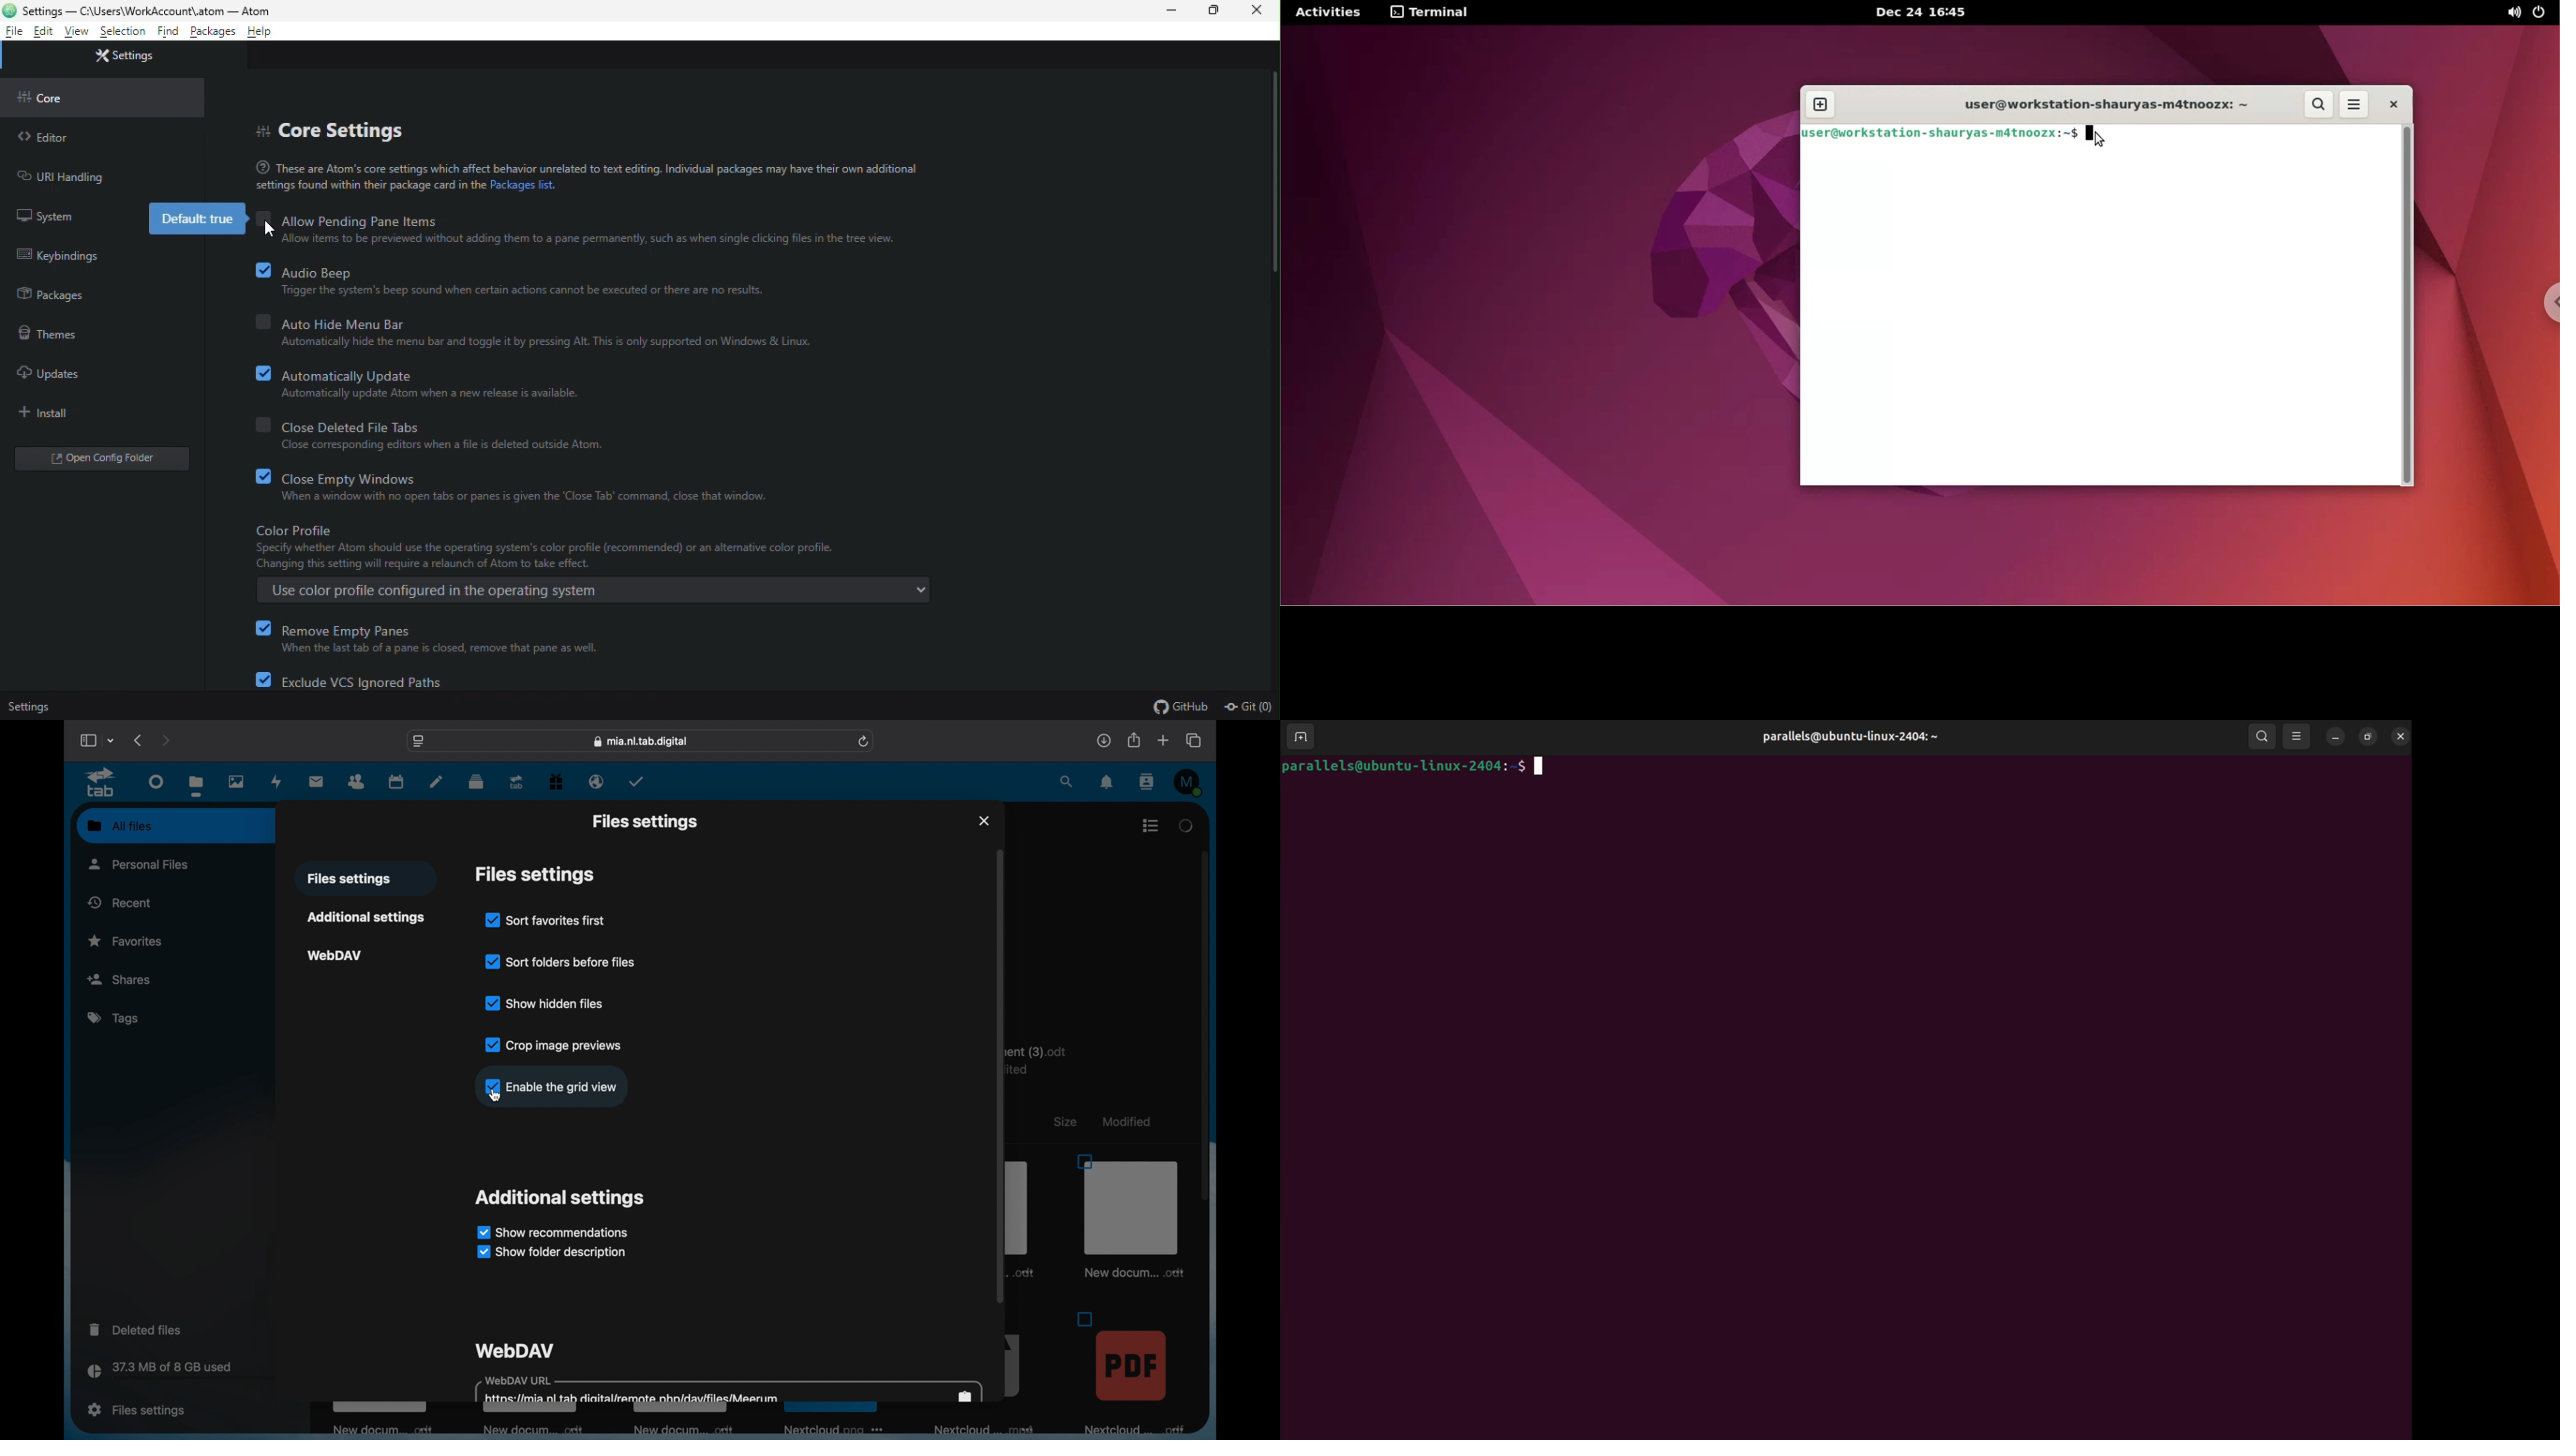 The height and width of the screenshot is (1456, 2576). What do you see at coordinates (111, 740) in the screenshot?
I see `tab group picker` at bounding box center [111, 740].